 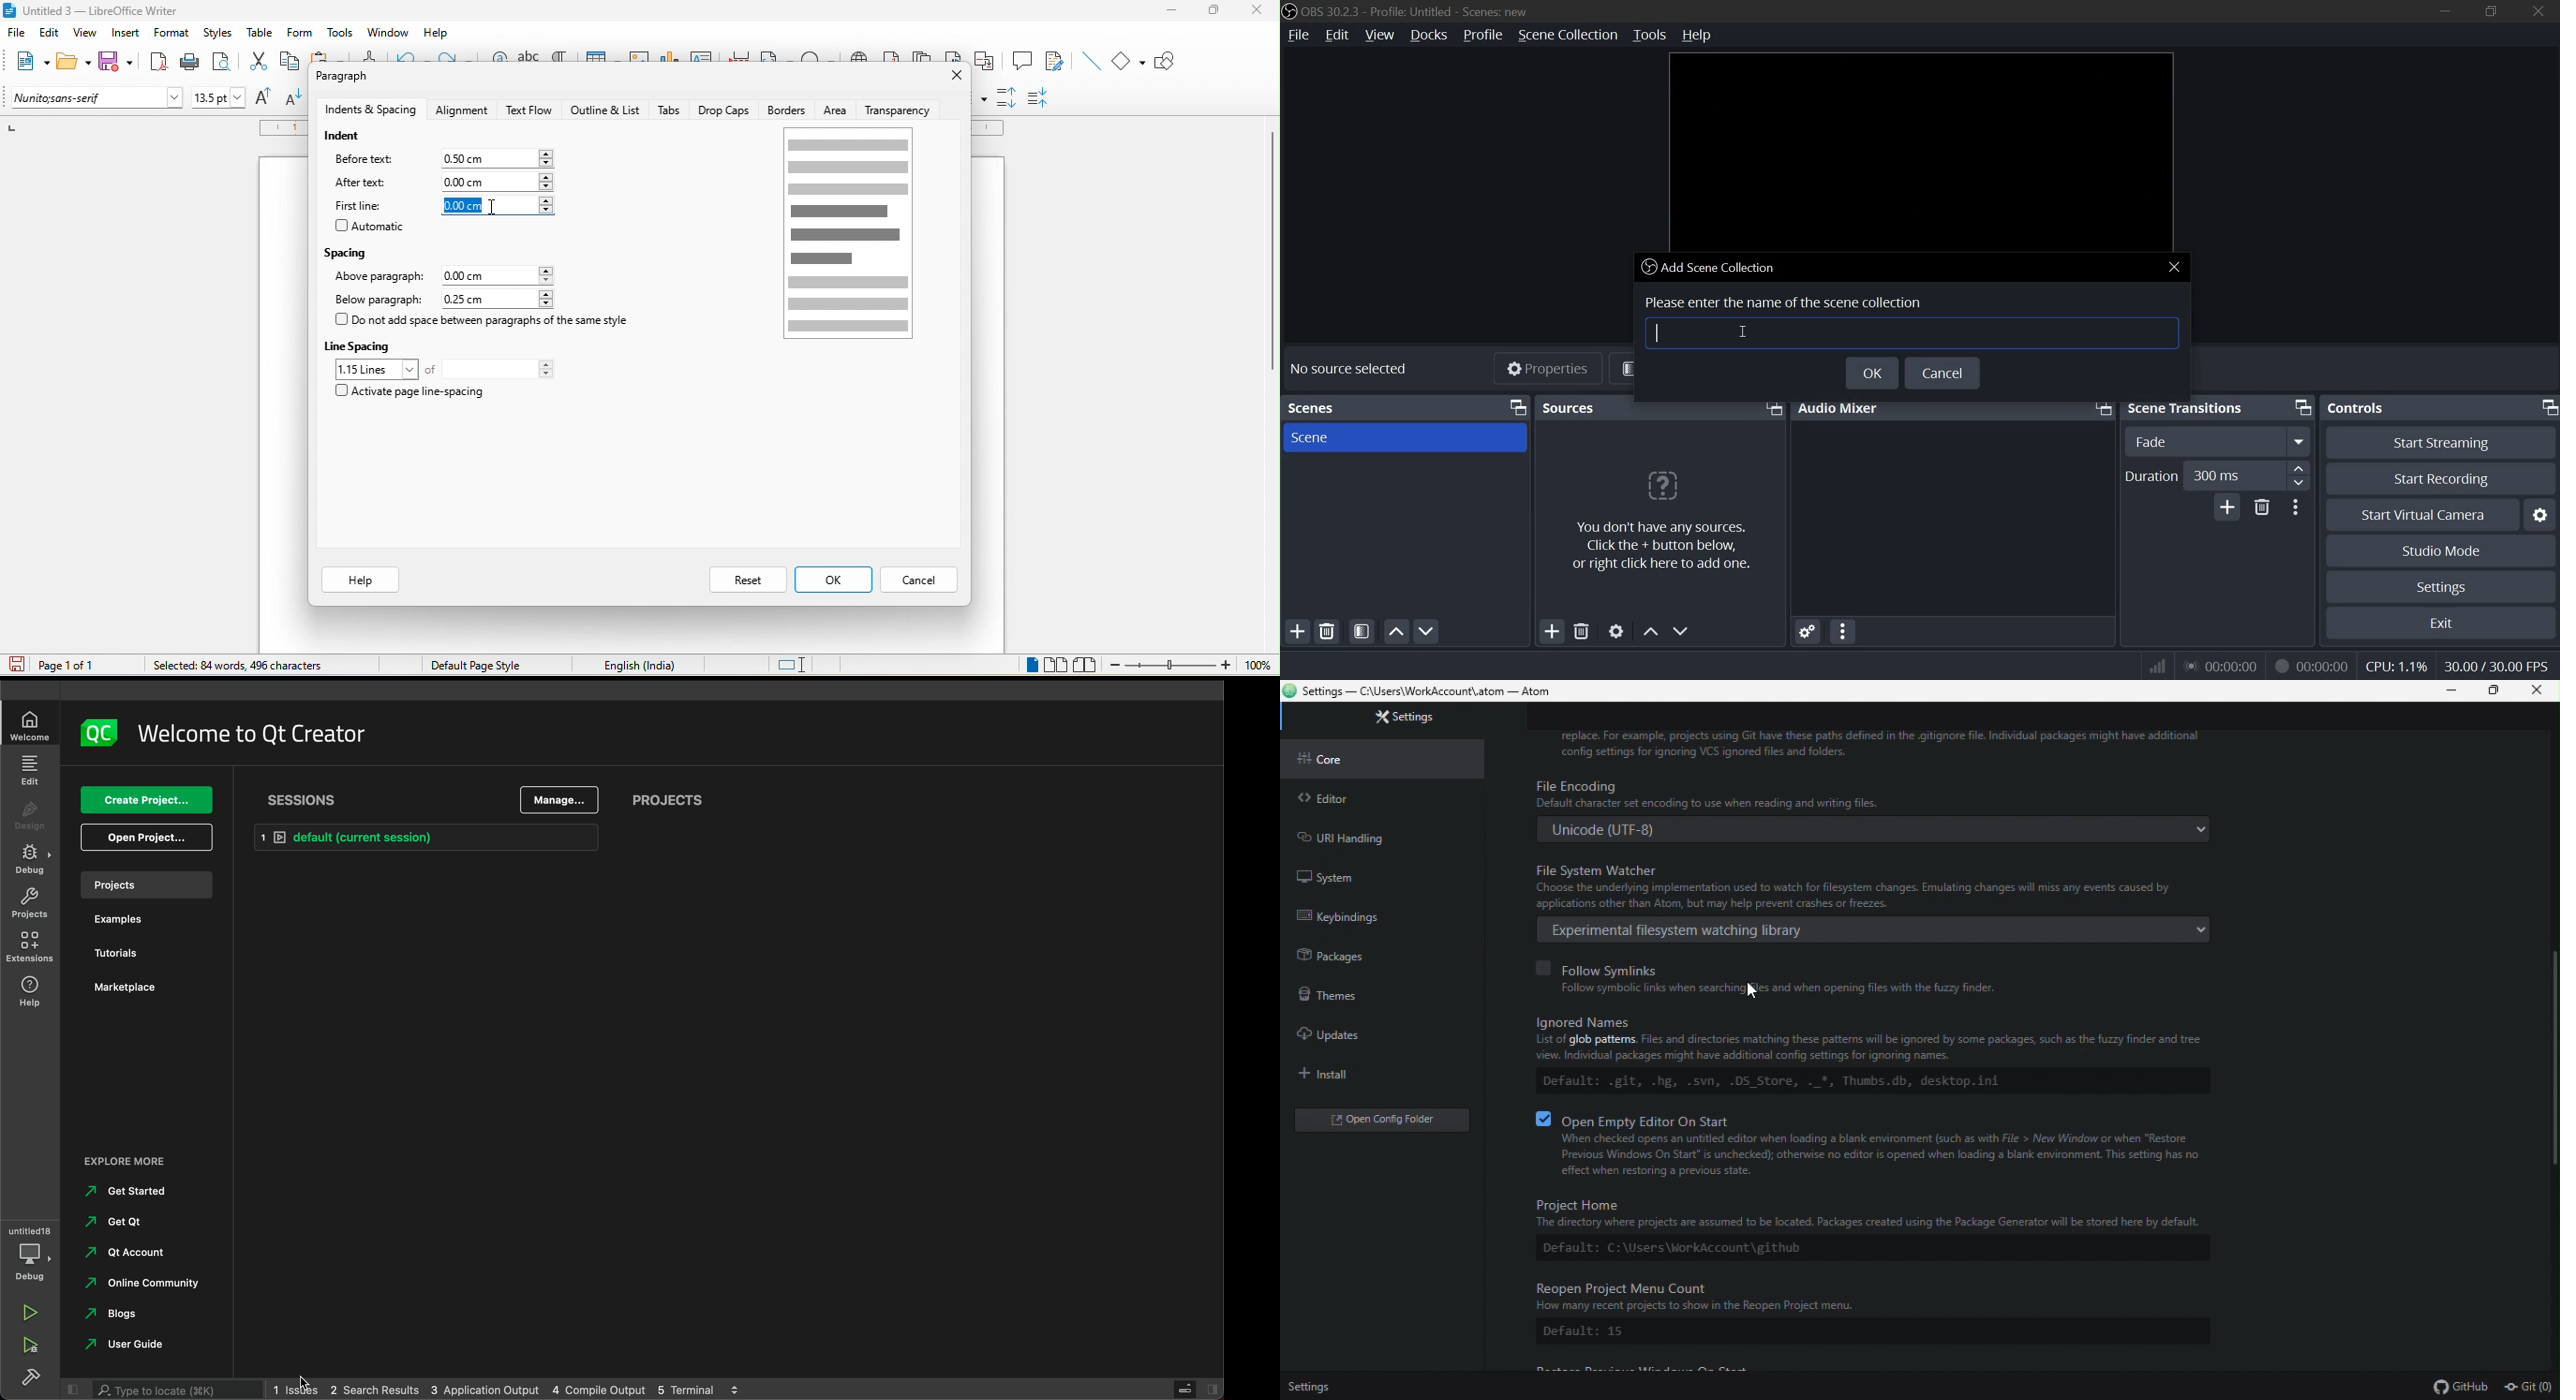 I want to click on start recording, so click(x=2442, y=478).